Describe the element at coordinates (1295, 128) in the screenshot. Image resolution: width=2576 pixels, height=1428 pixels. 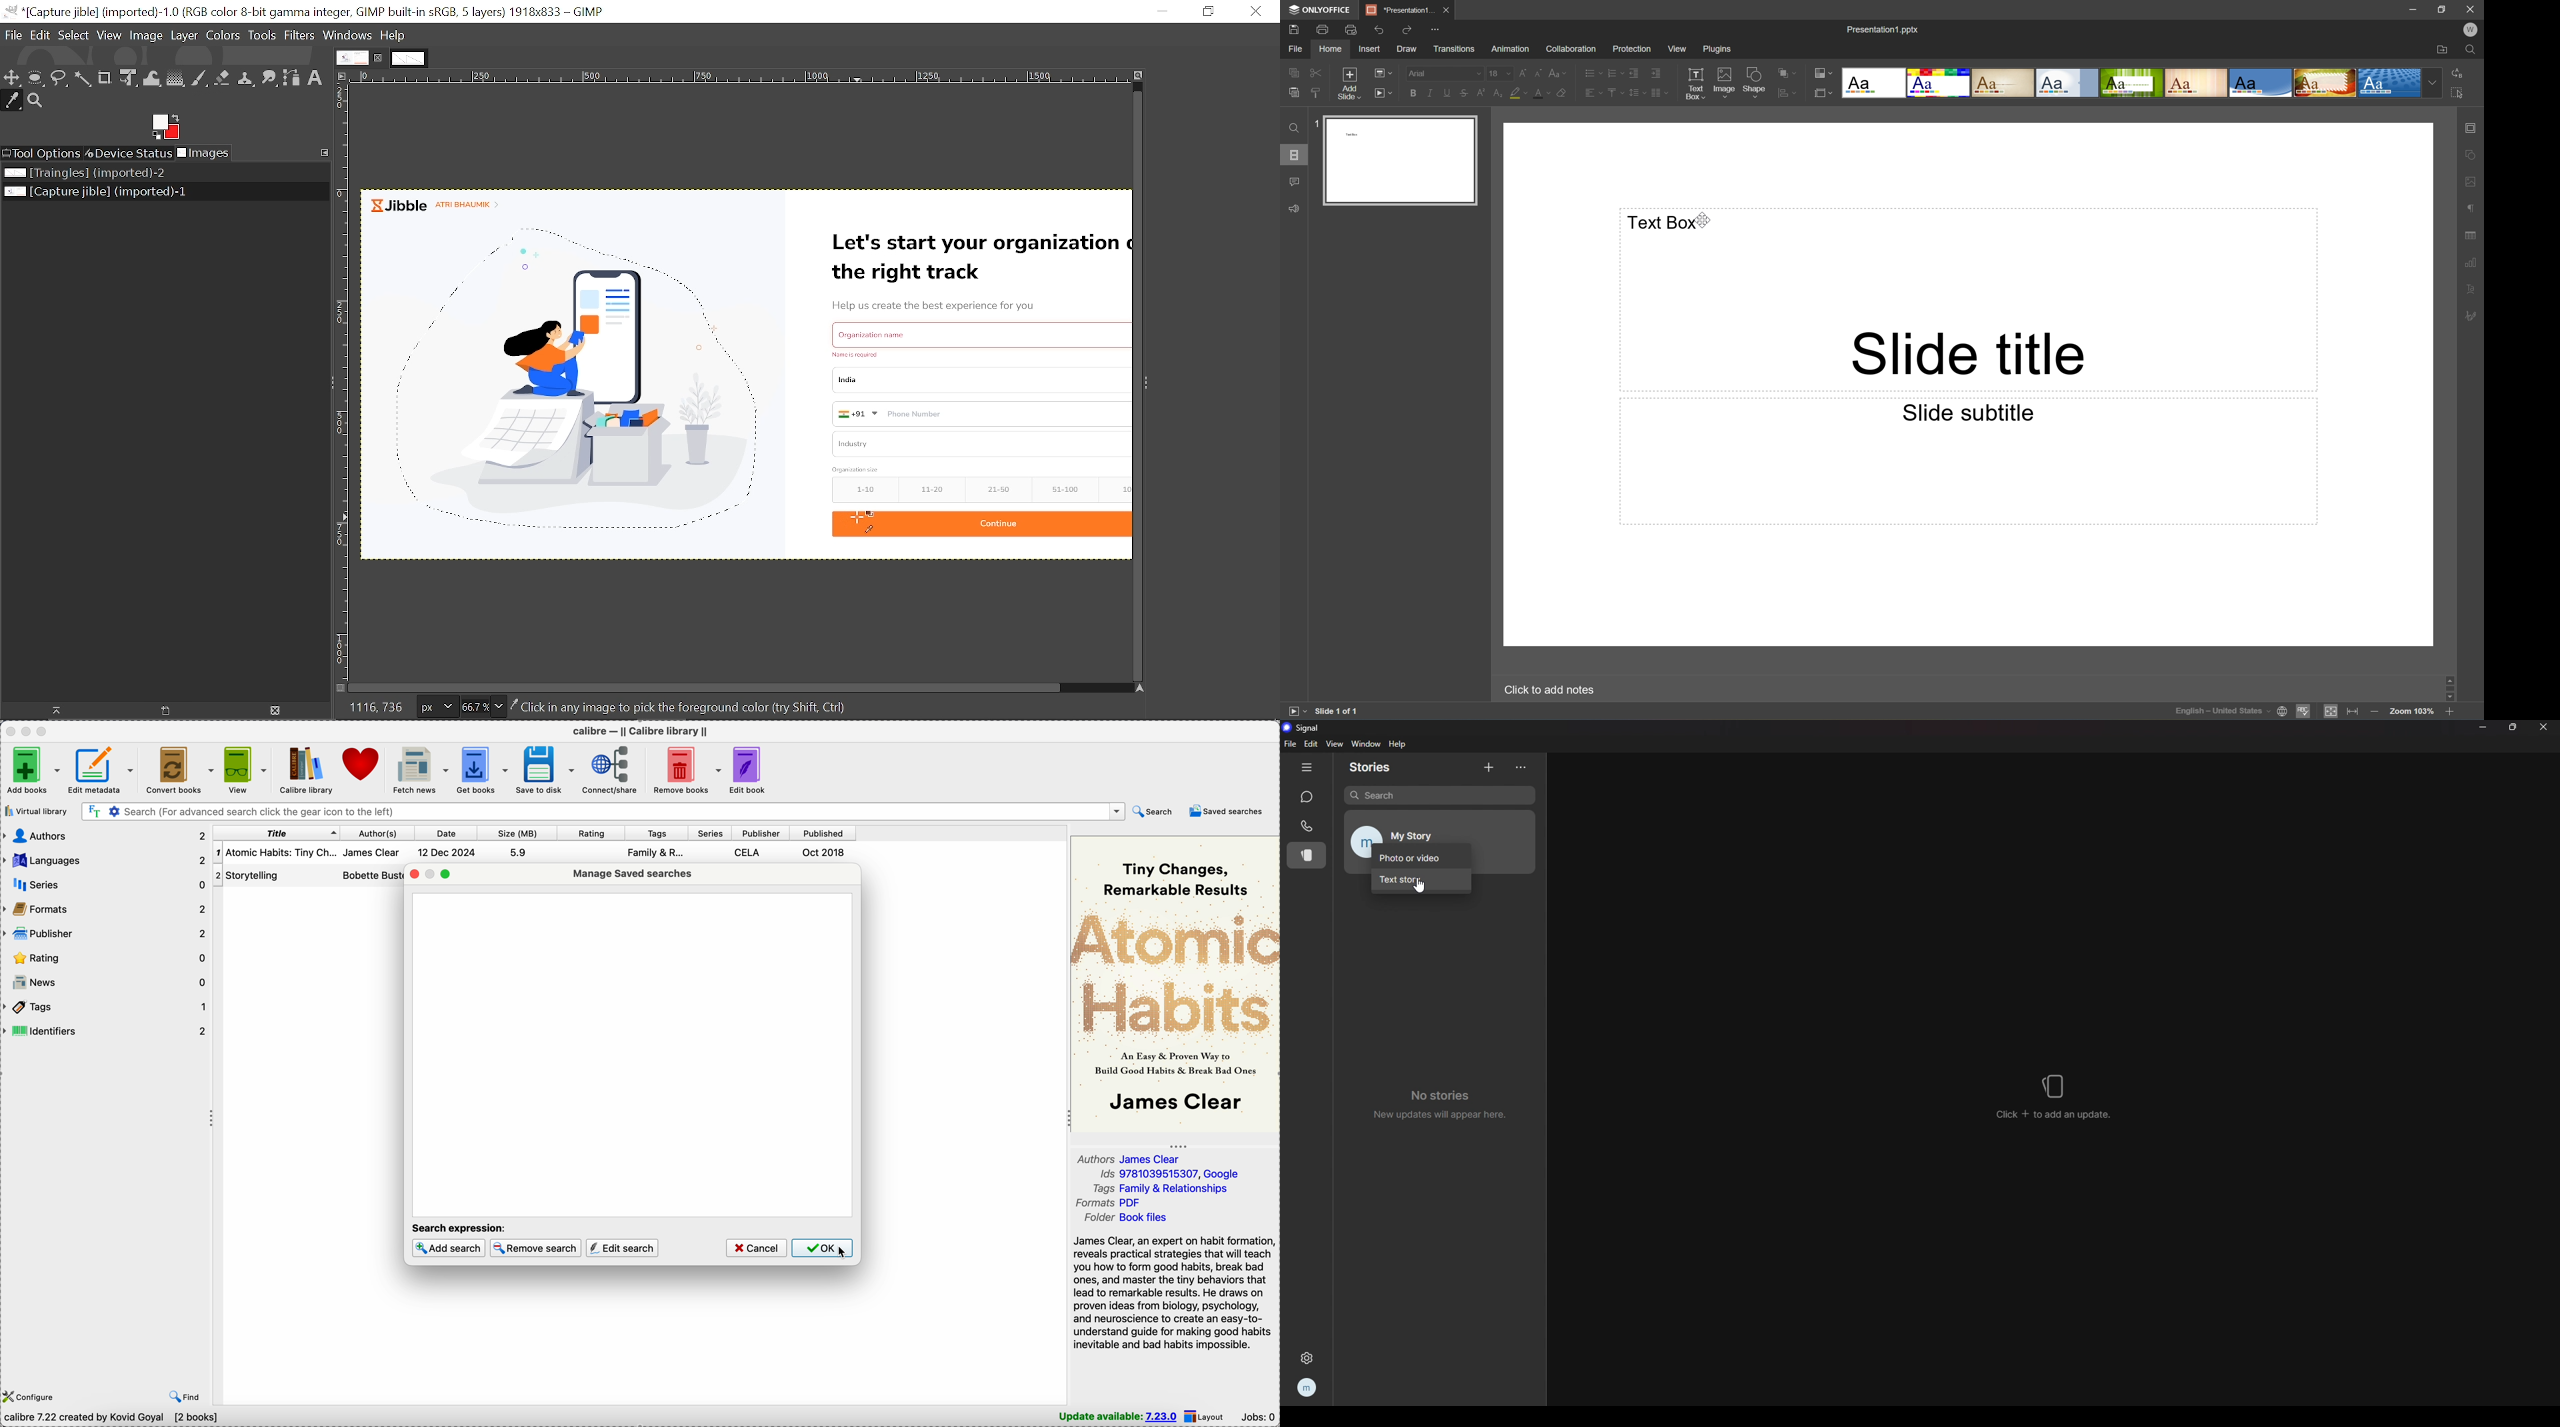
I see `Find` at that location.